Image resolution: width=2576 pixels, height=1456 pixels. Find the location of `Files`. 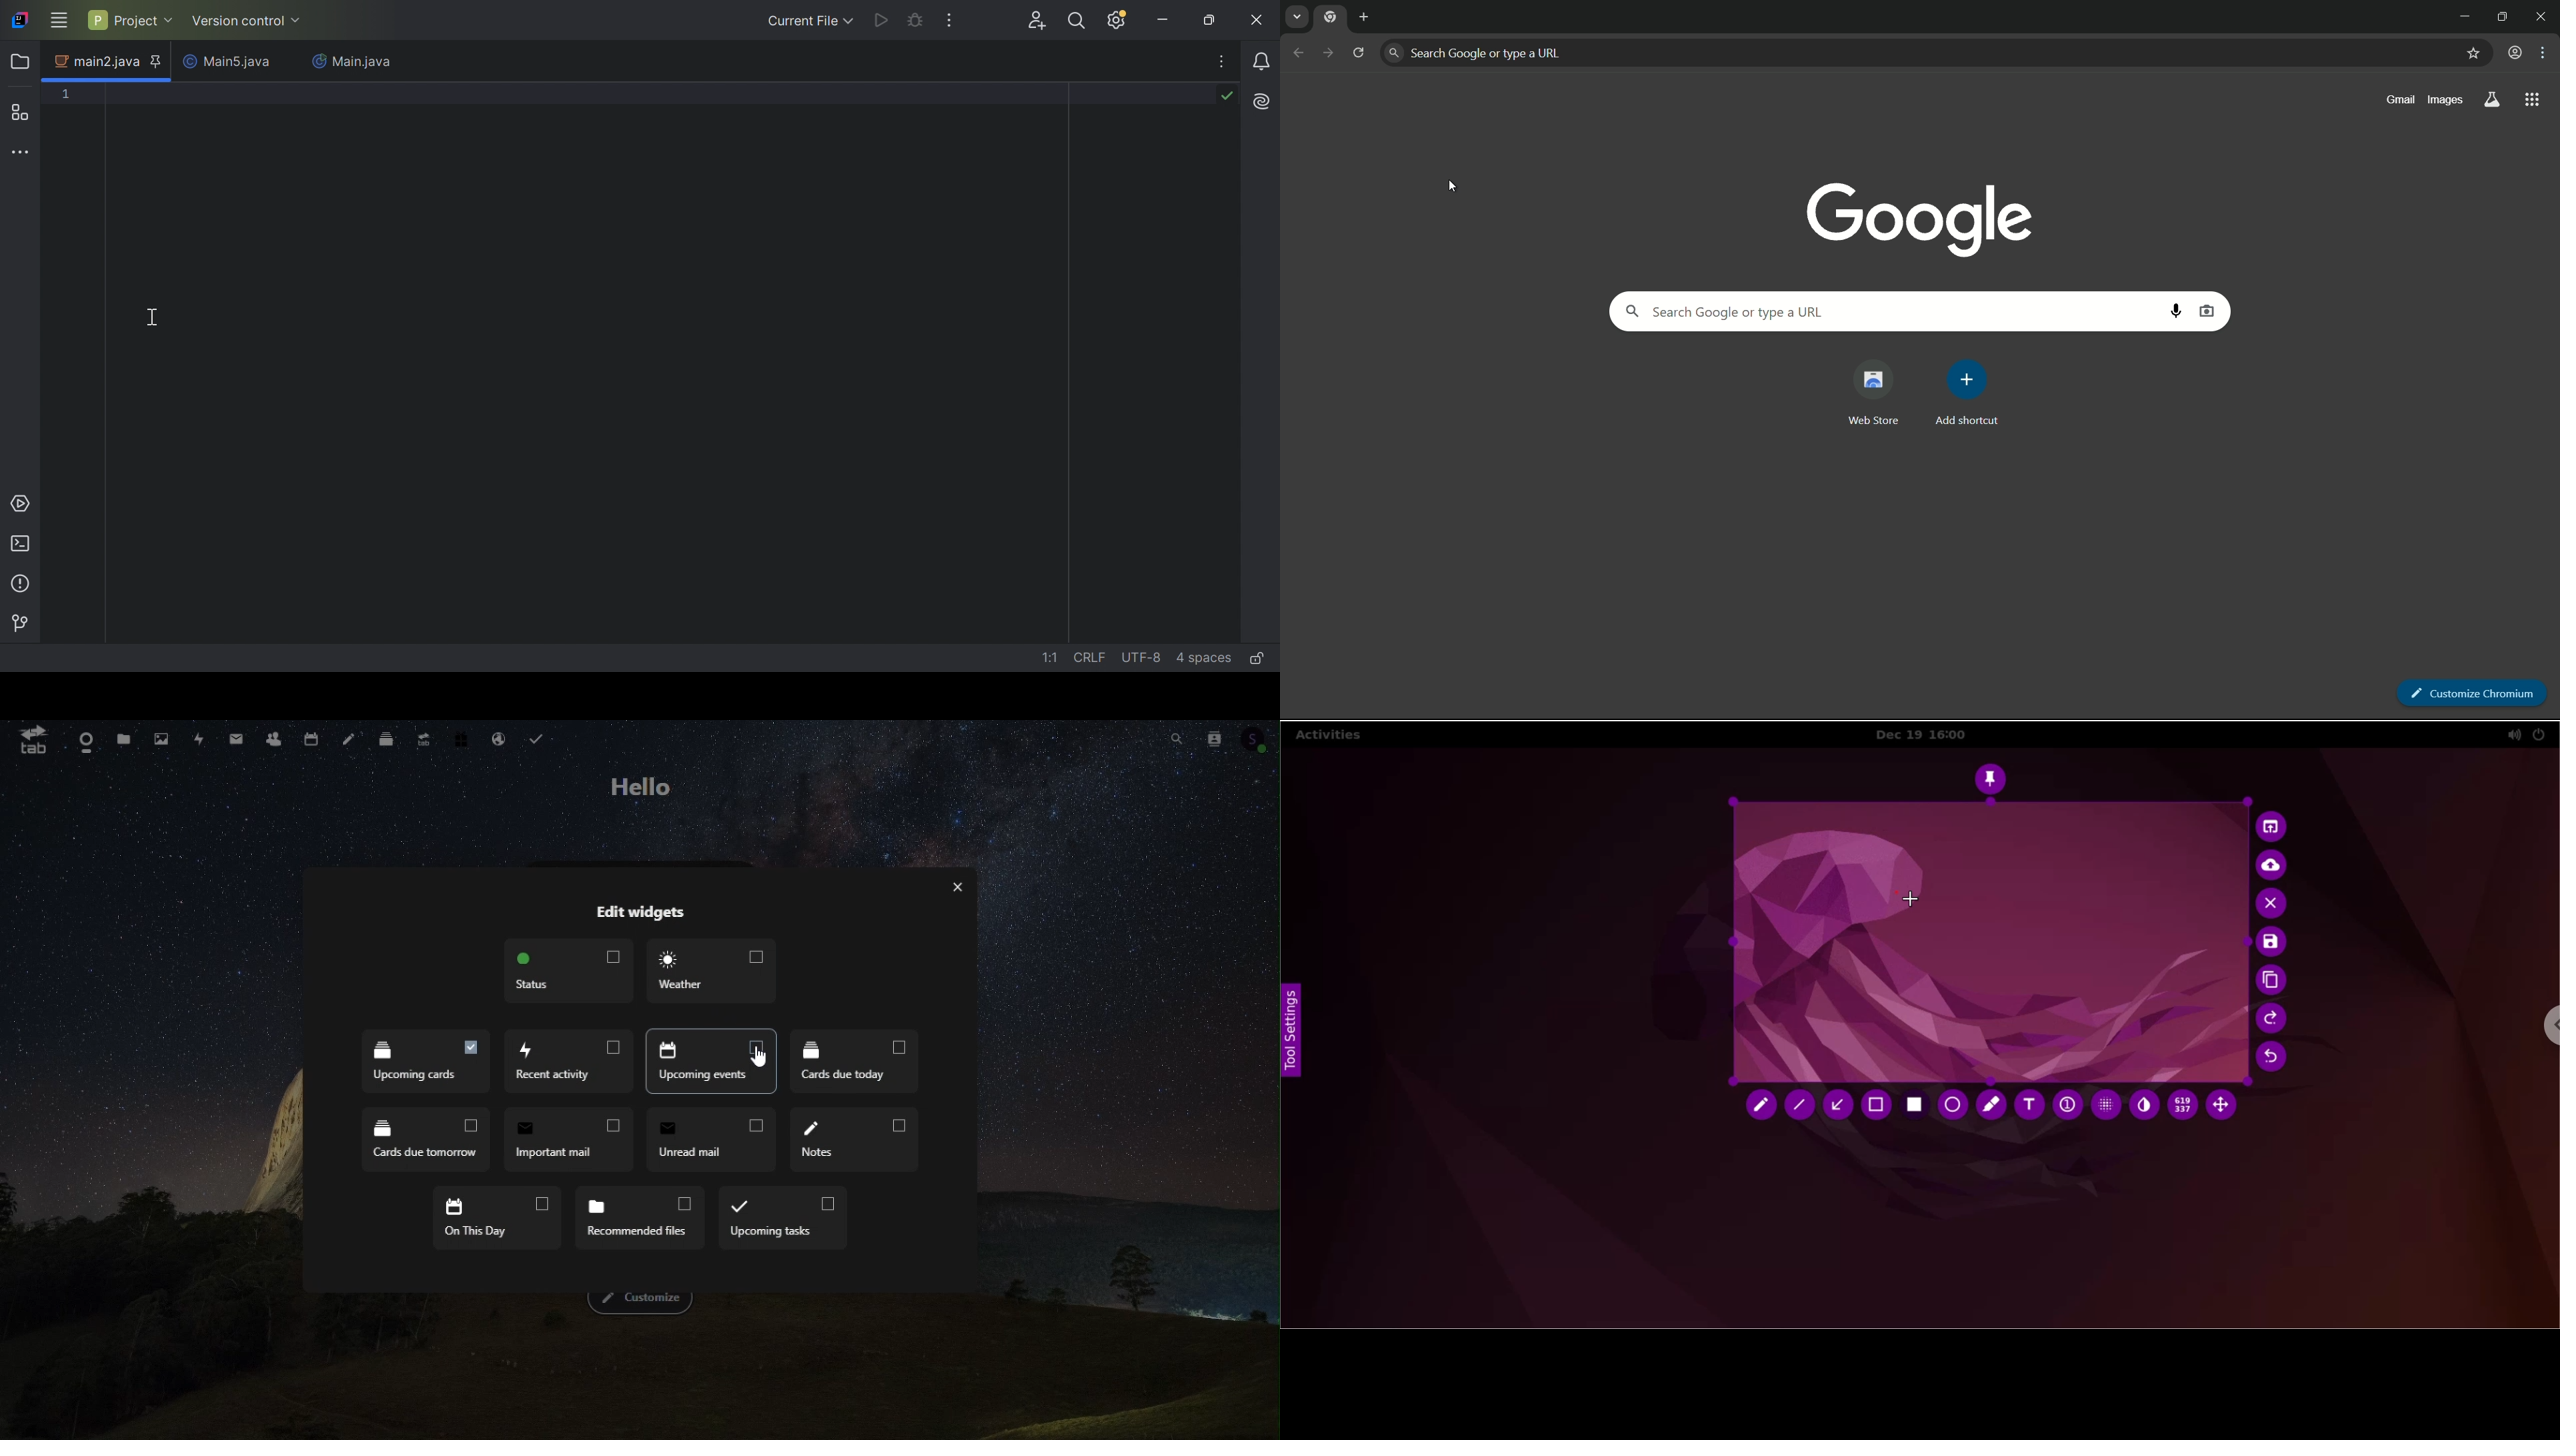

Files is located at coordinates (127, 738).